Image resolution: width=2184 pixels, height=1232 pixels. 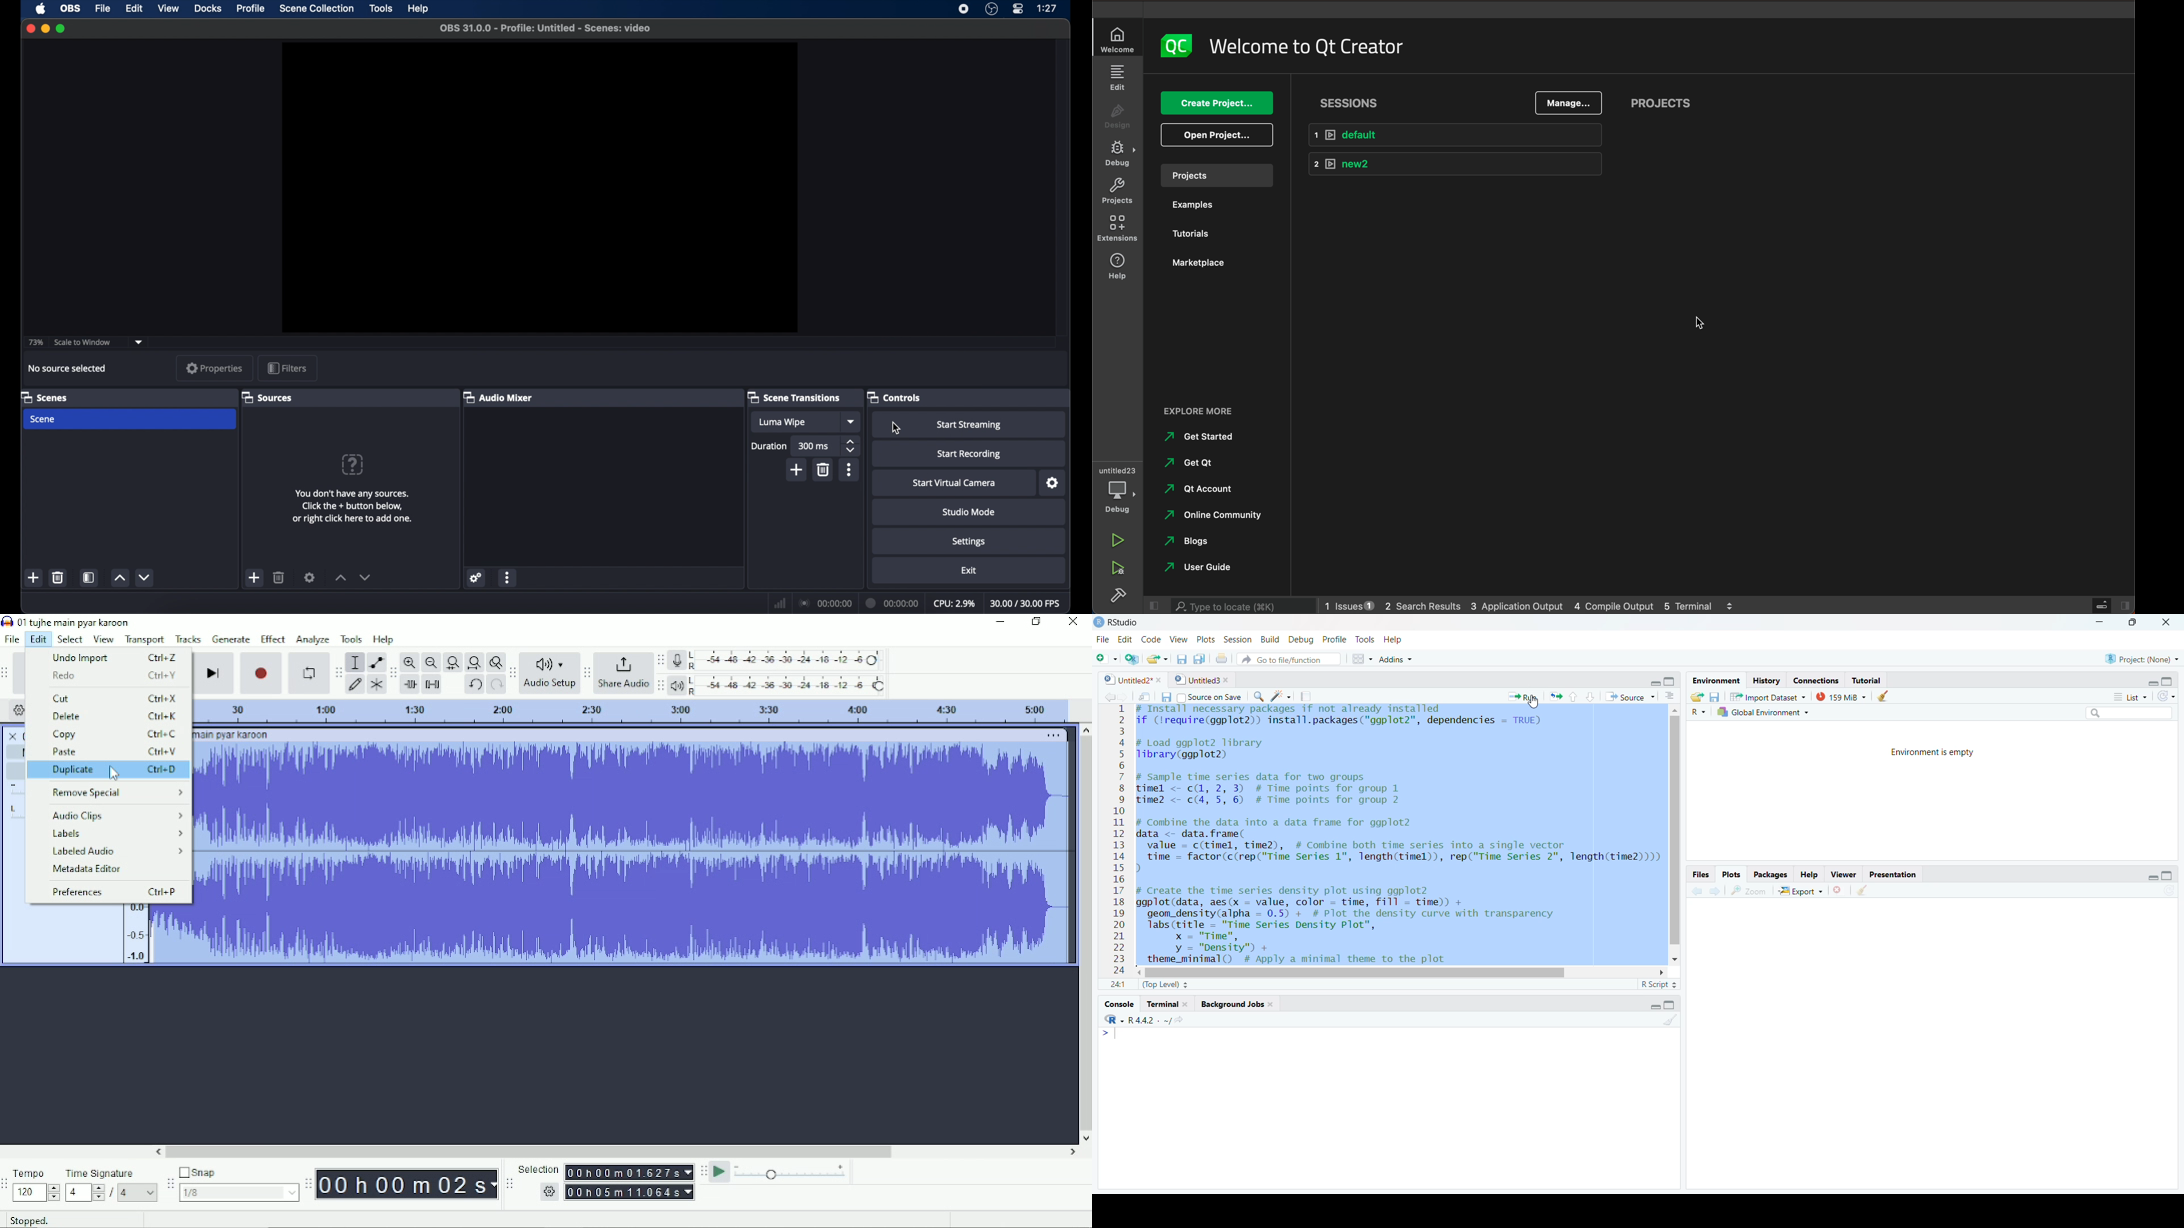 What do you see at coordinates (1398, 845) in the screenshot?
I see `# Combine the data into a data frame for ggplot2
data <- data. frame( I

value = c(timel, time2), # Combine both time series into a single vector

time = factor(c(rep("Time Series 1", length(timel)), rep("Time Series 2", length(time2))))
b)` at bounding box center [1398, 845].